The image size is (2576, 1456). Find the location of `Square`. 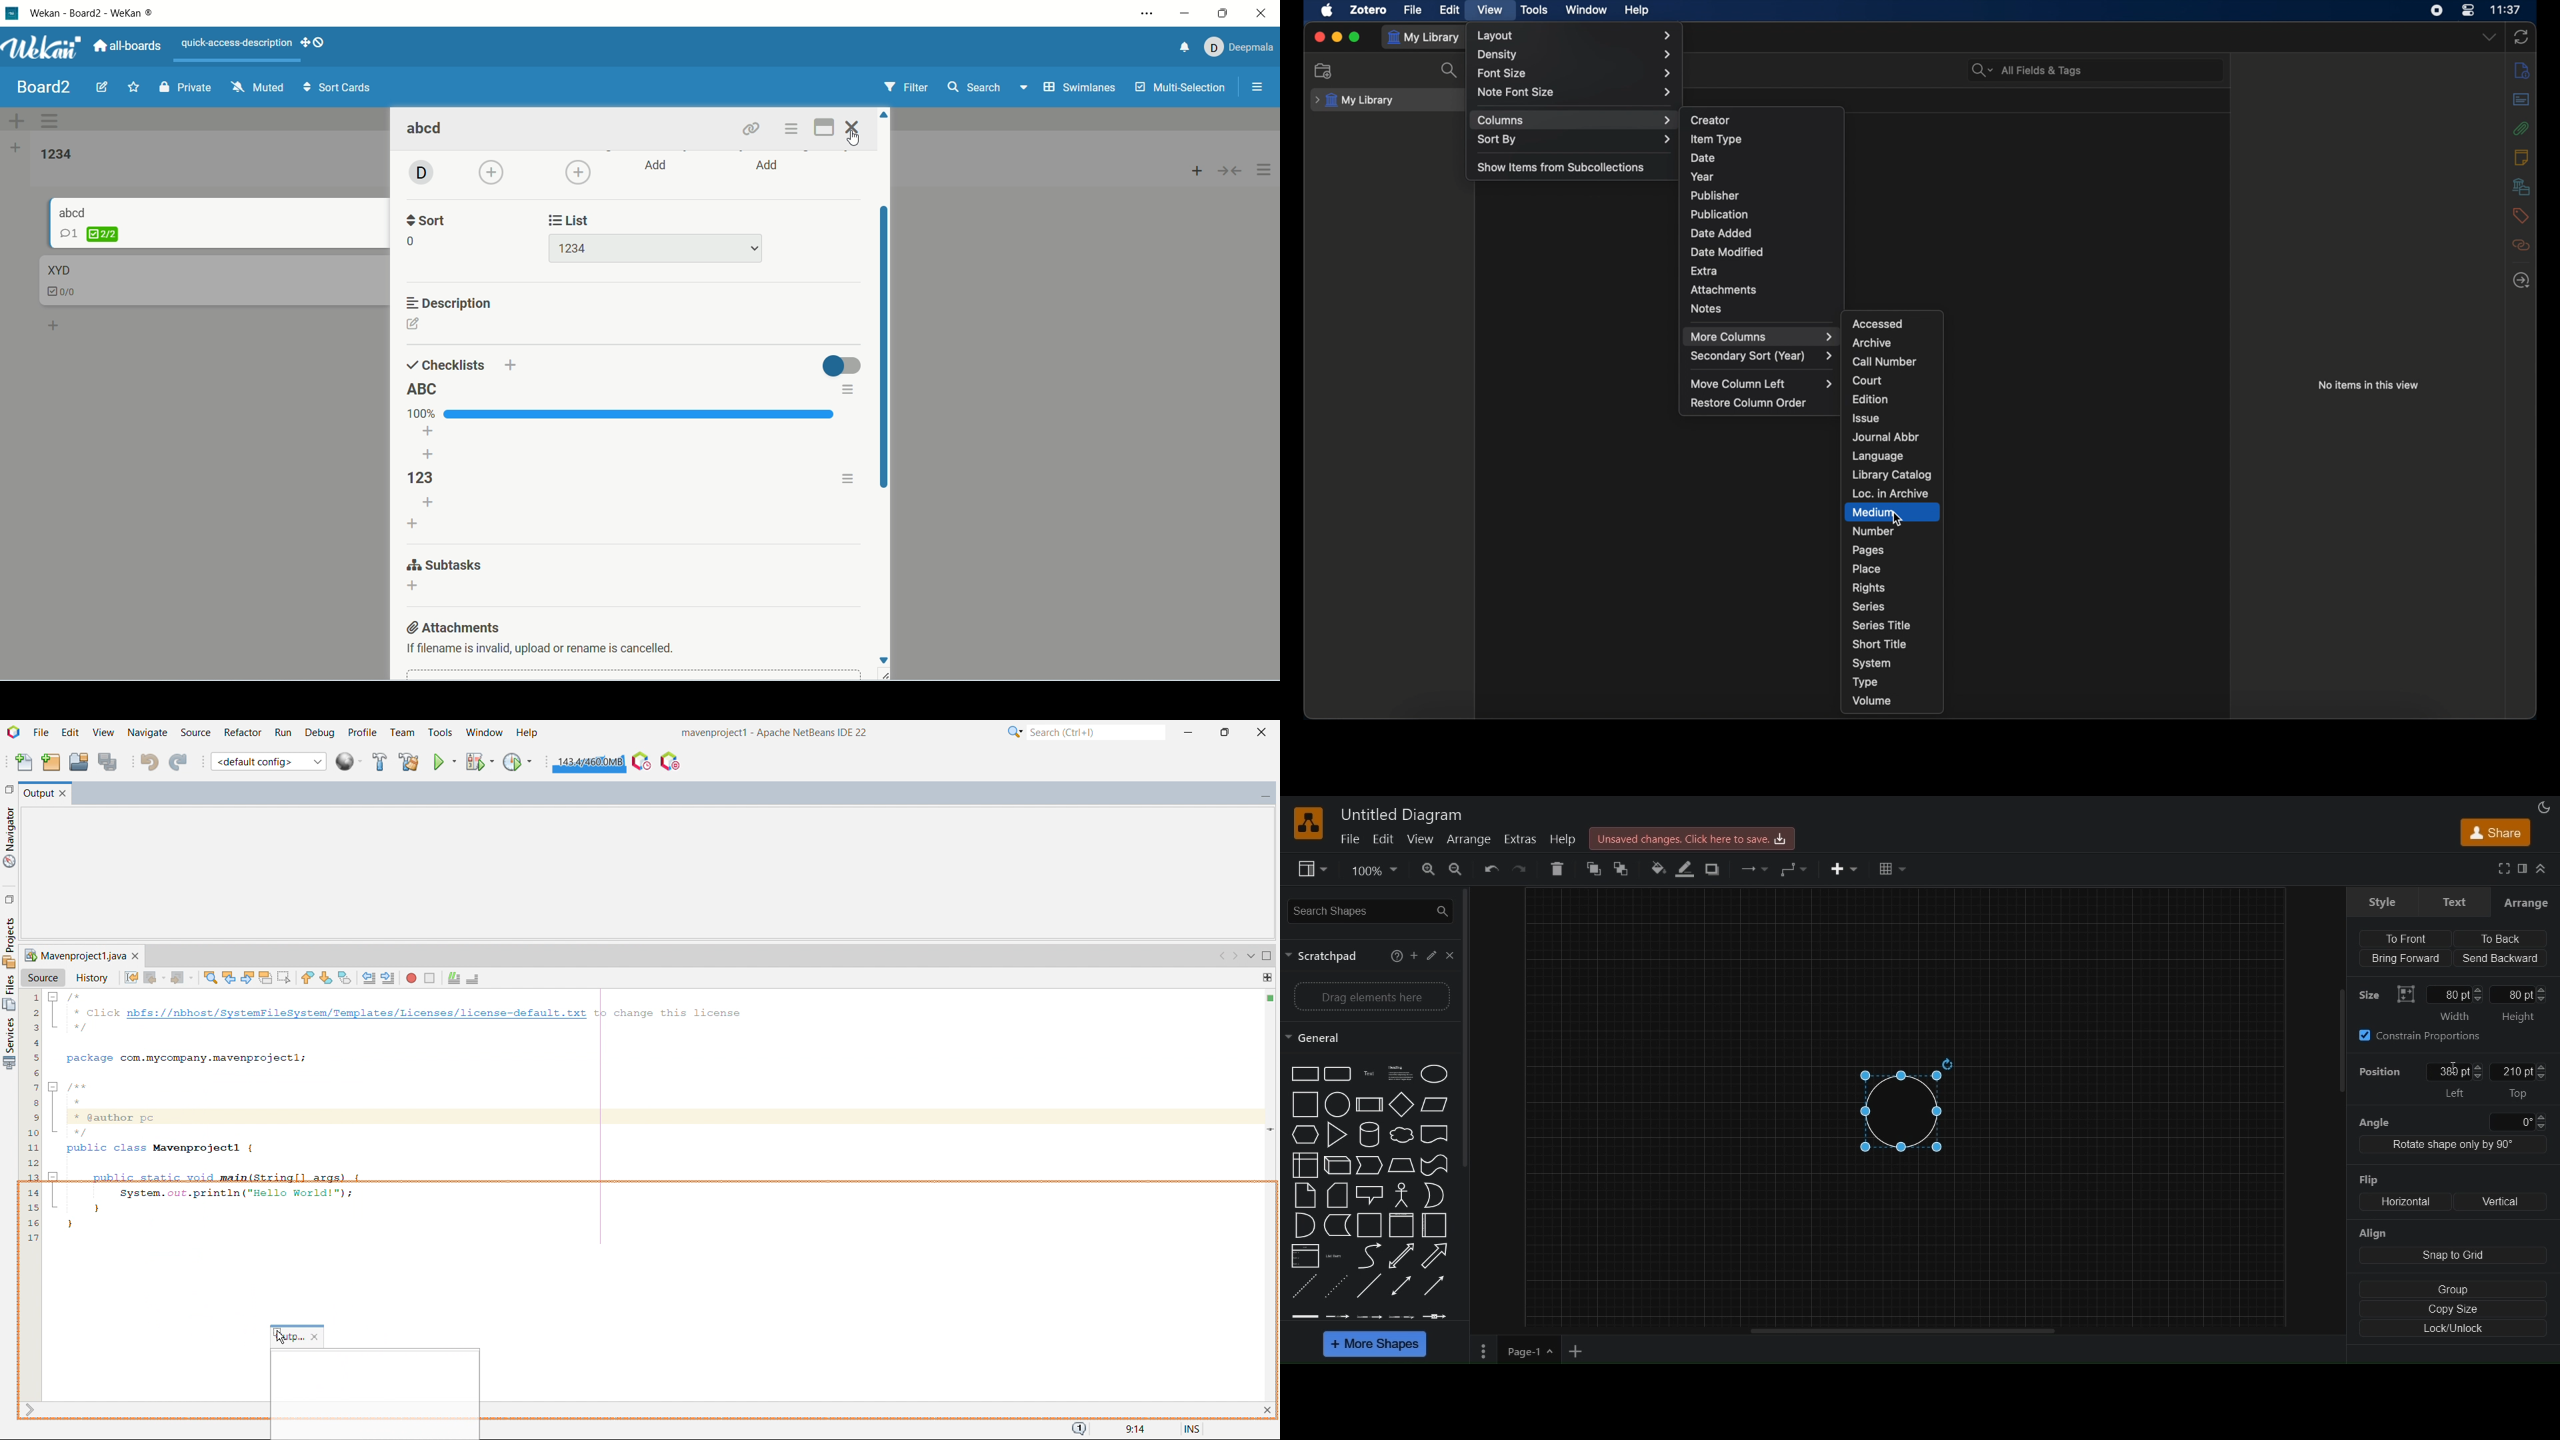

Square is located at coordinates (1370, 1226).